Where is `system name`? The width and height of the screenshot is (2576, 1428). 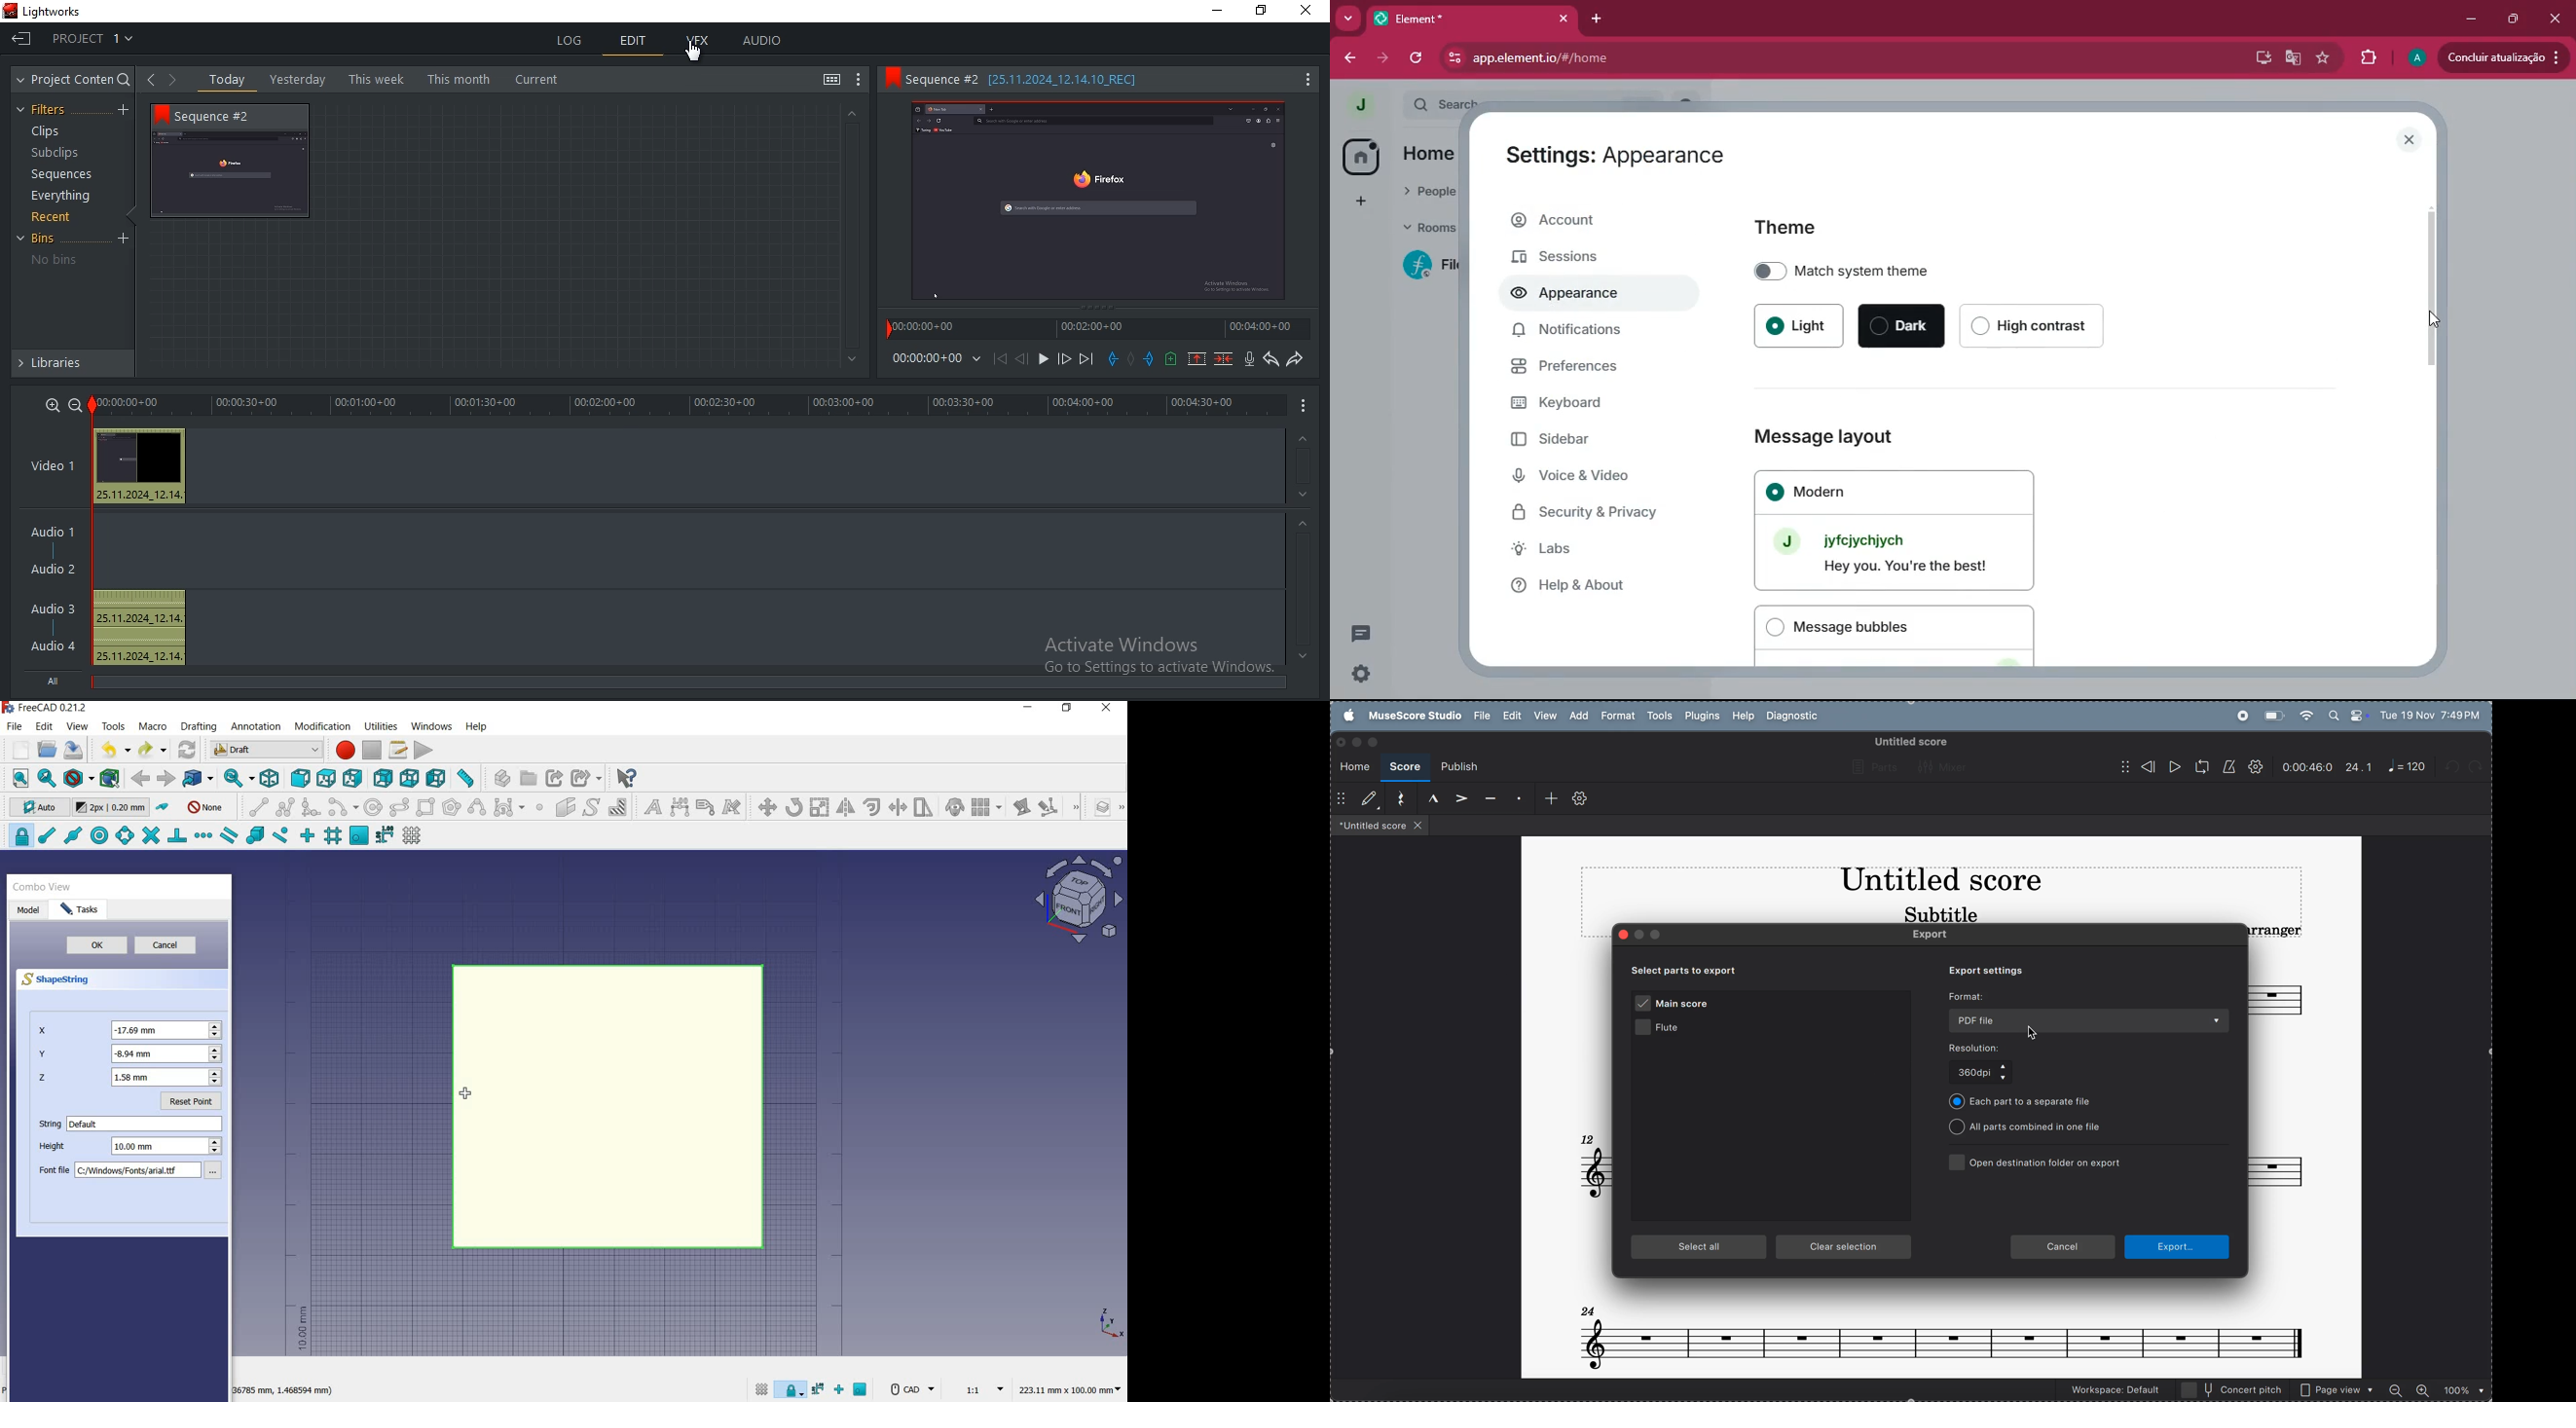 system name is located at coordinates (48, 708).